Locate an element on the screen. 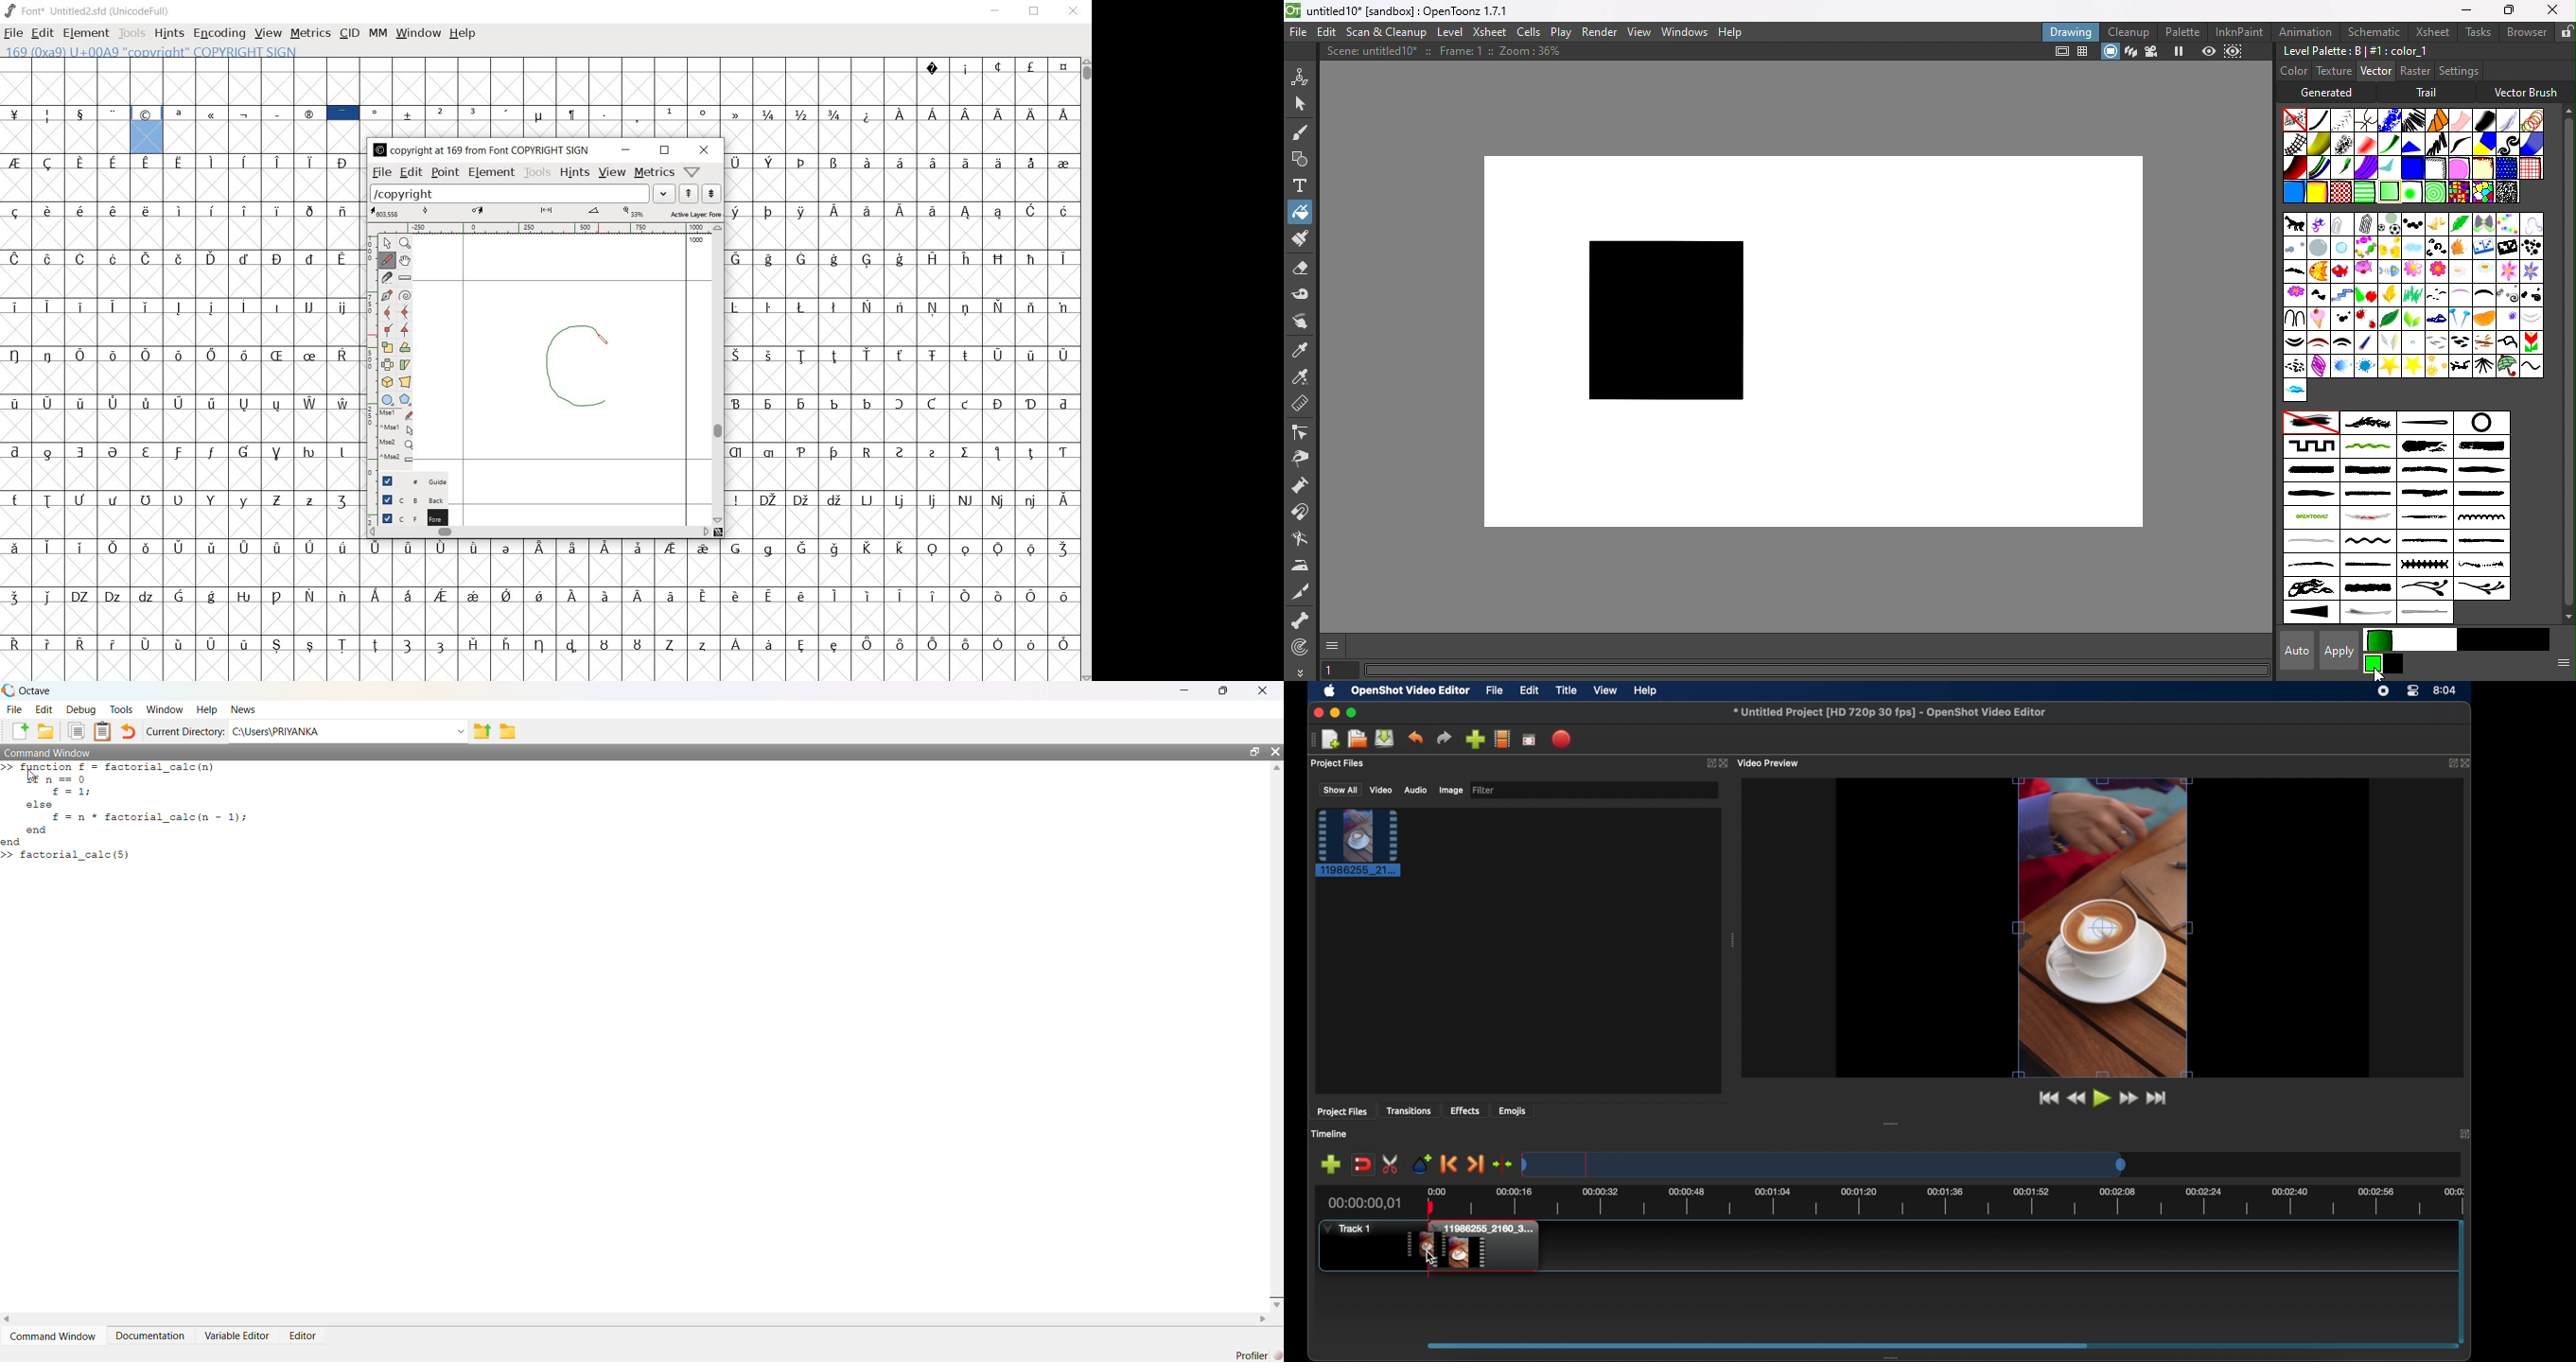  image is located at coordinates (1450, 790).